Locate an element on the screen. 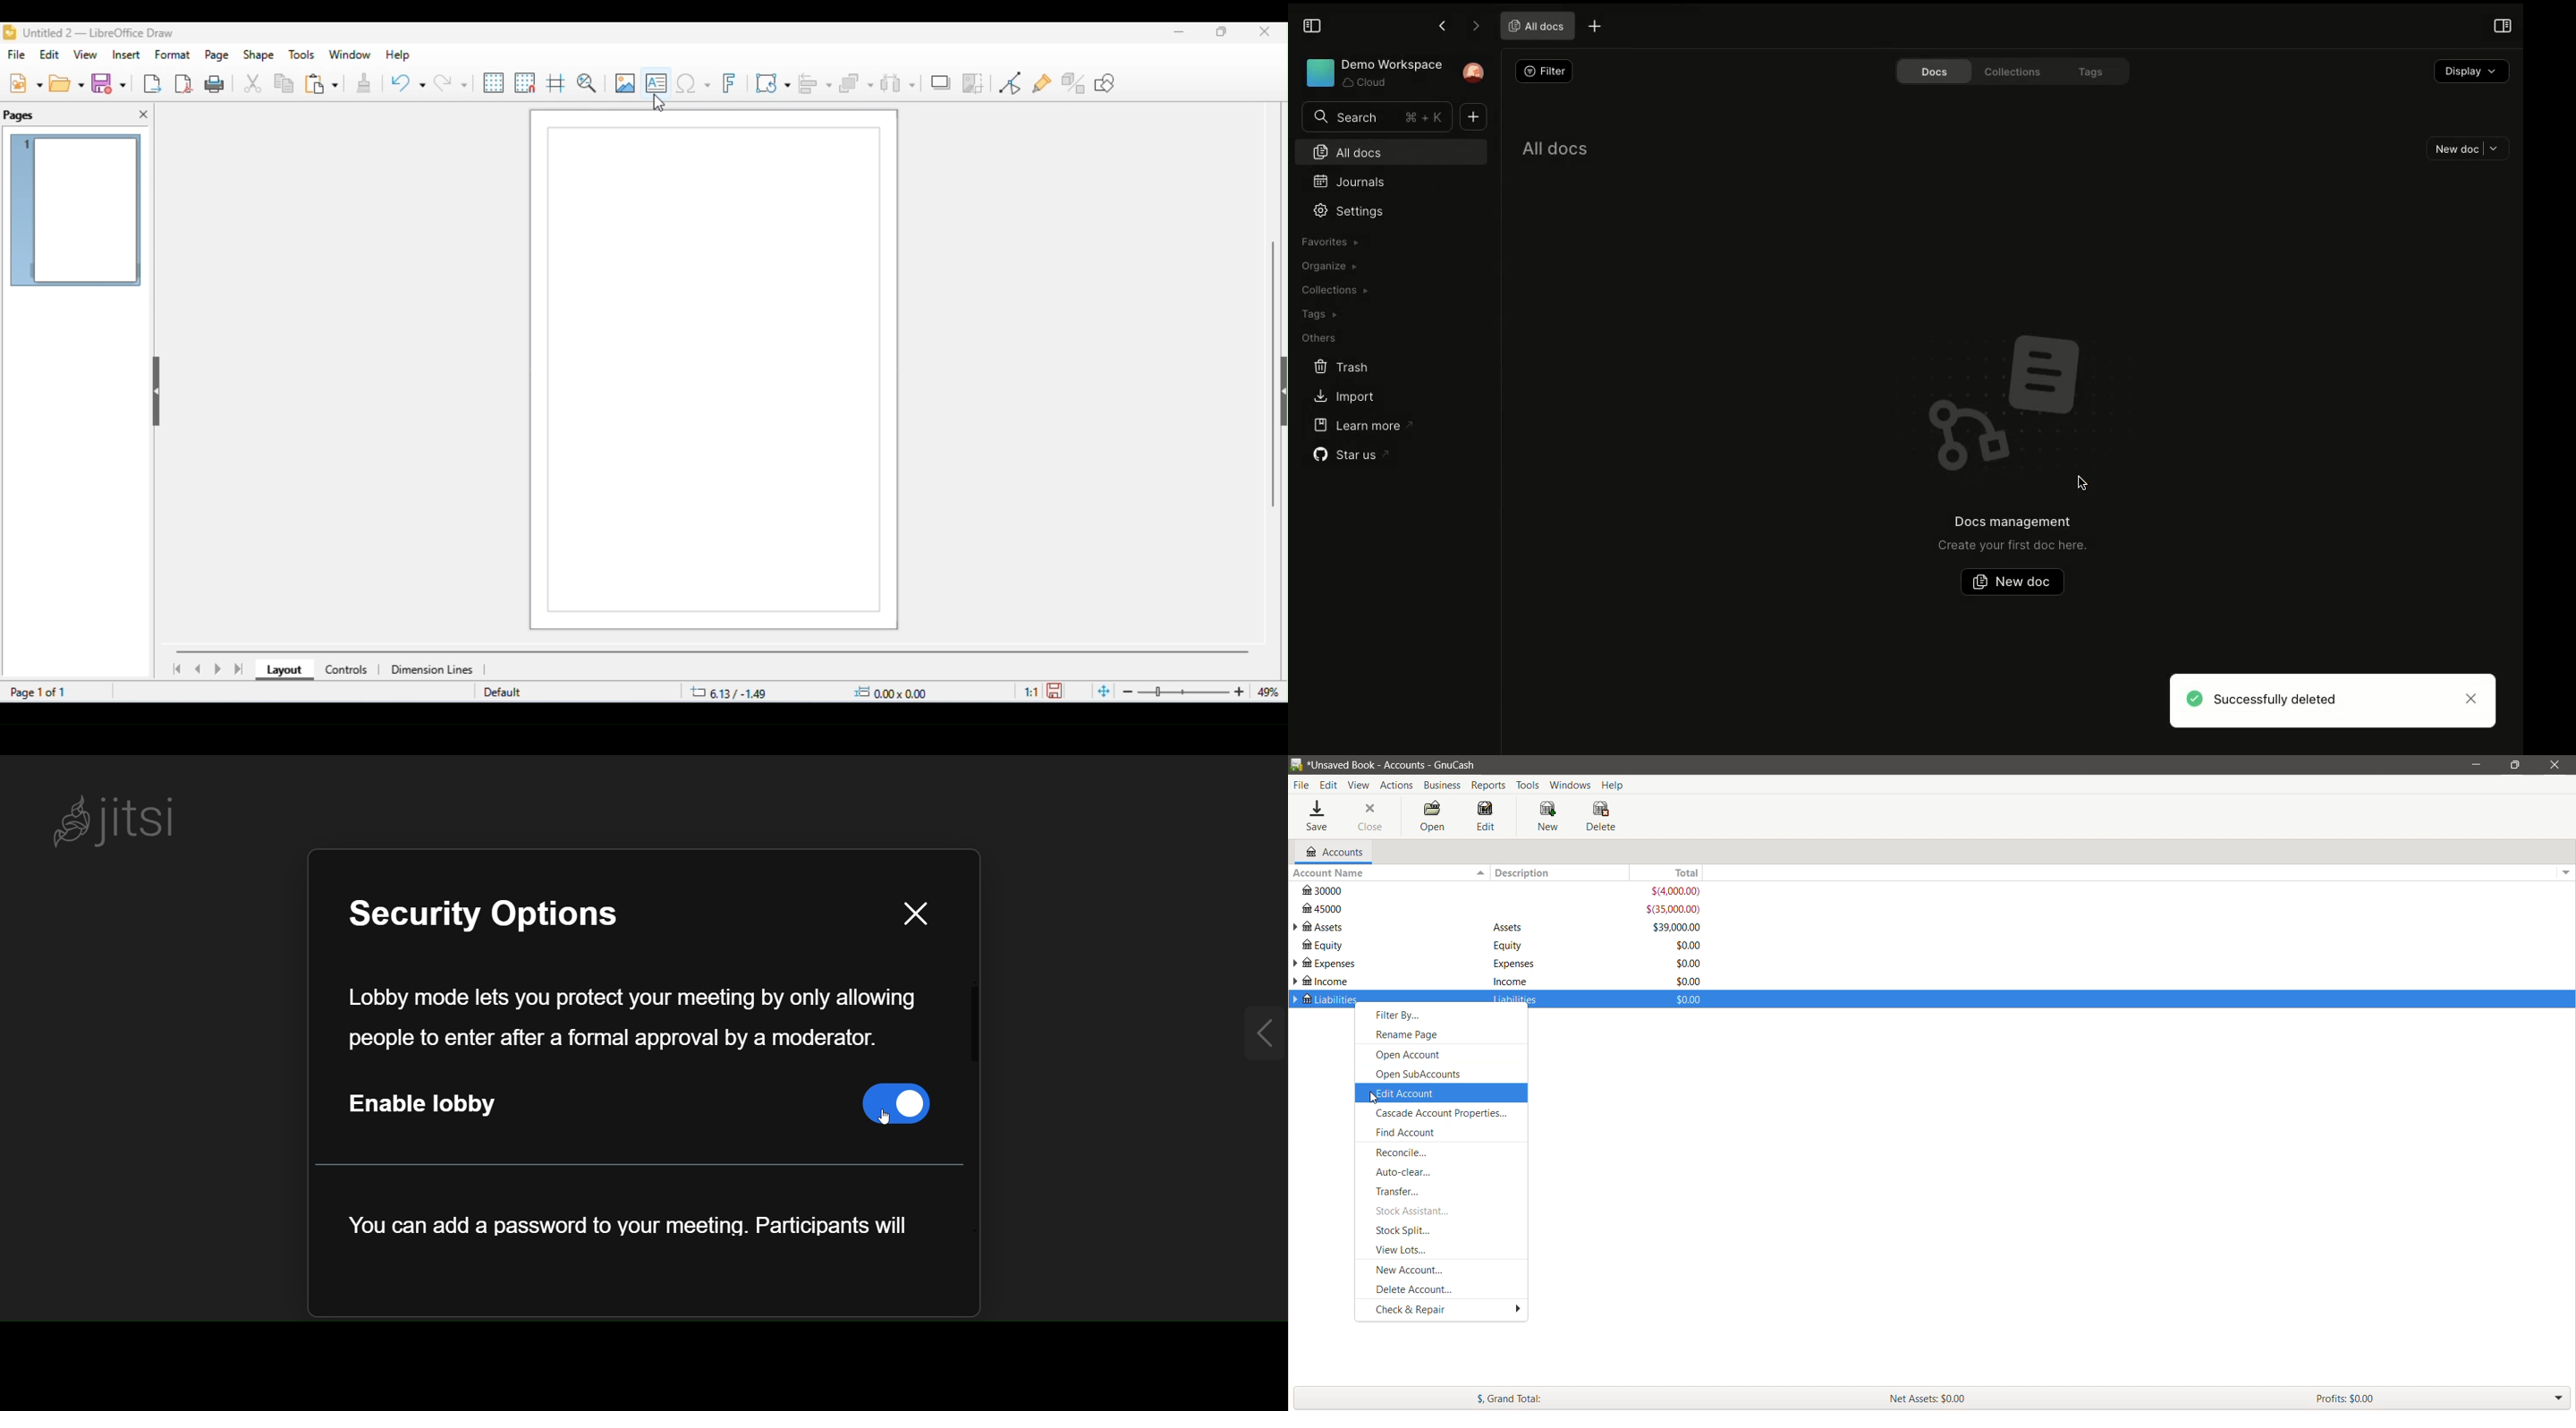 This screenshot has height=1428, width=2576. pages is located at coordinates (20, 116).